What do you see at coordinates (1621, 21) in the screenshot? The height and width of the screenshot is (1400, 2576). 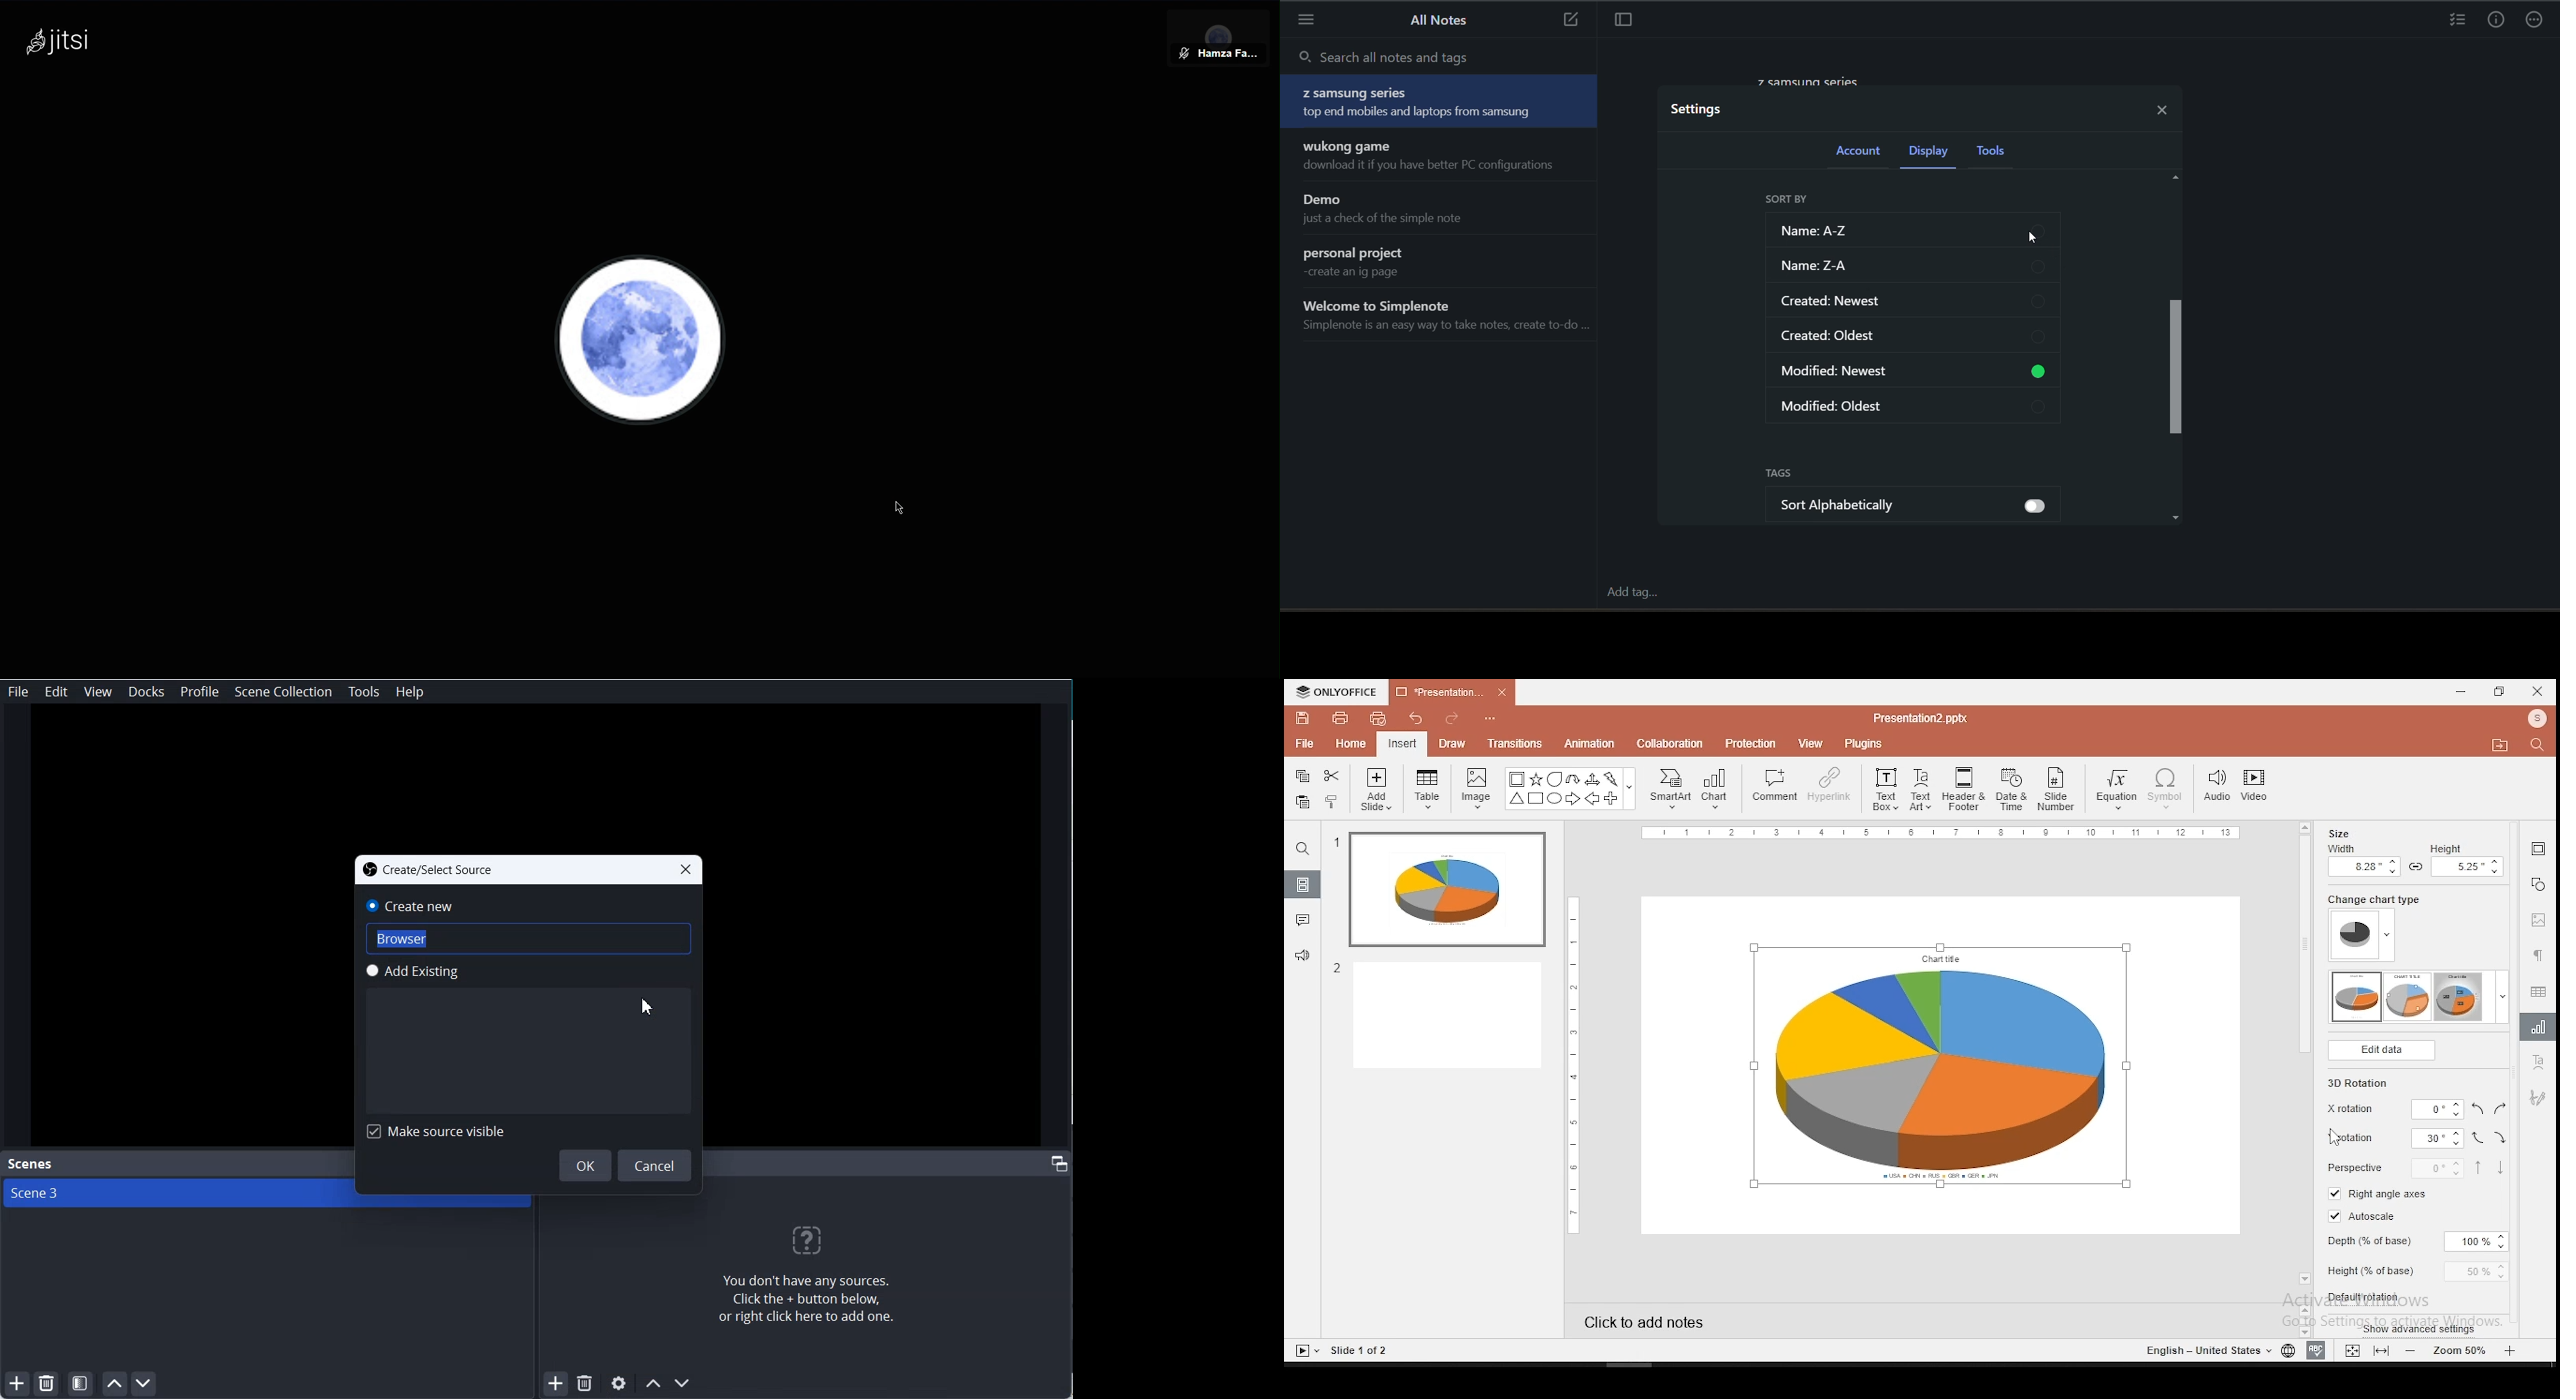 I see `toggle focus mode` at bounding box center [1621, 21].